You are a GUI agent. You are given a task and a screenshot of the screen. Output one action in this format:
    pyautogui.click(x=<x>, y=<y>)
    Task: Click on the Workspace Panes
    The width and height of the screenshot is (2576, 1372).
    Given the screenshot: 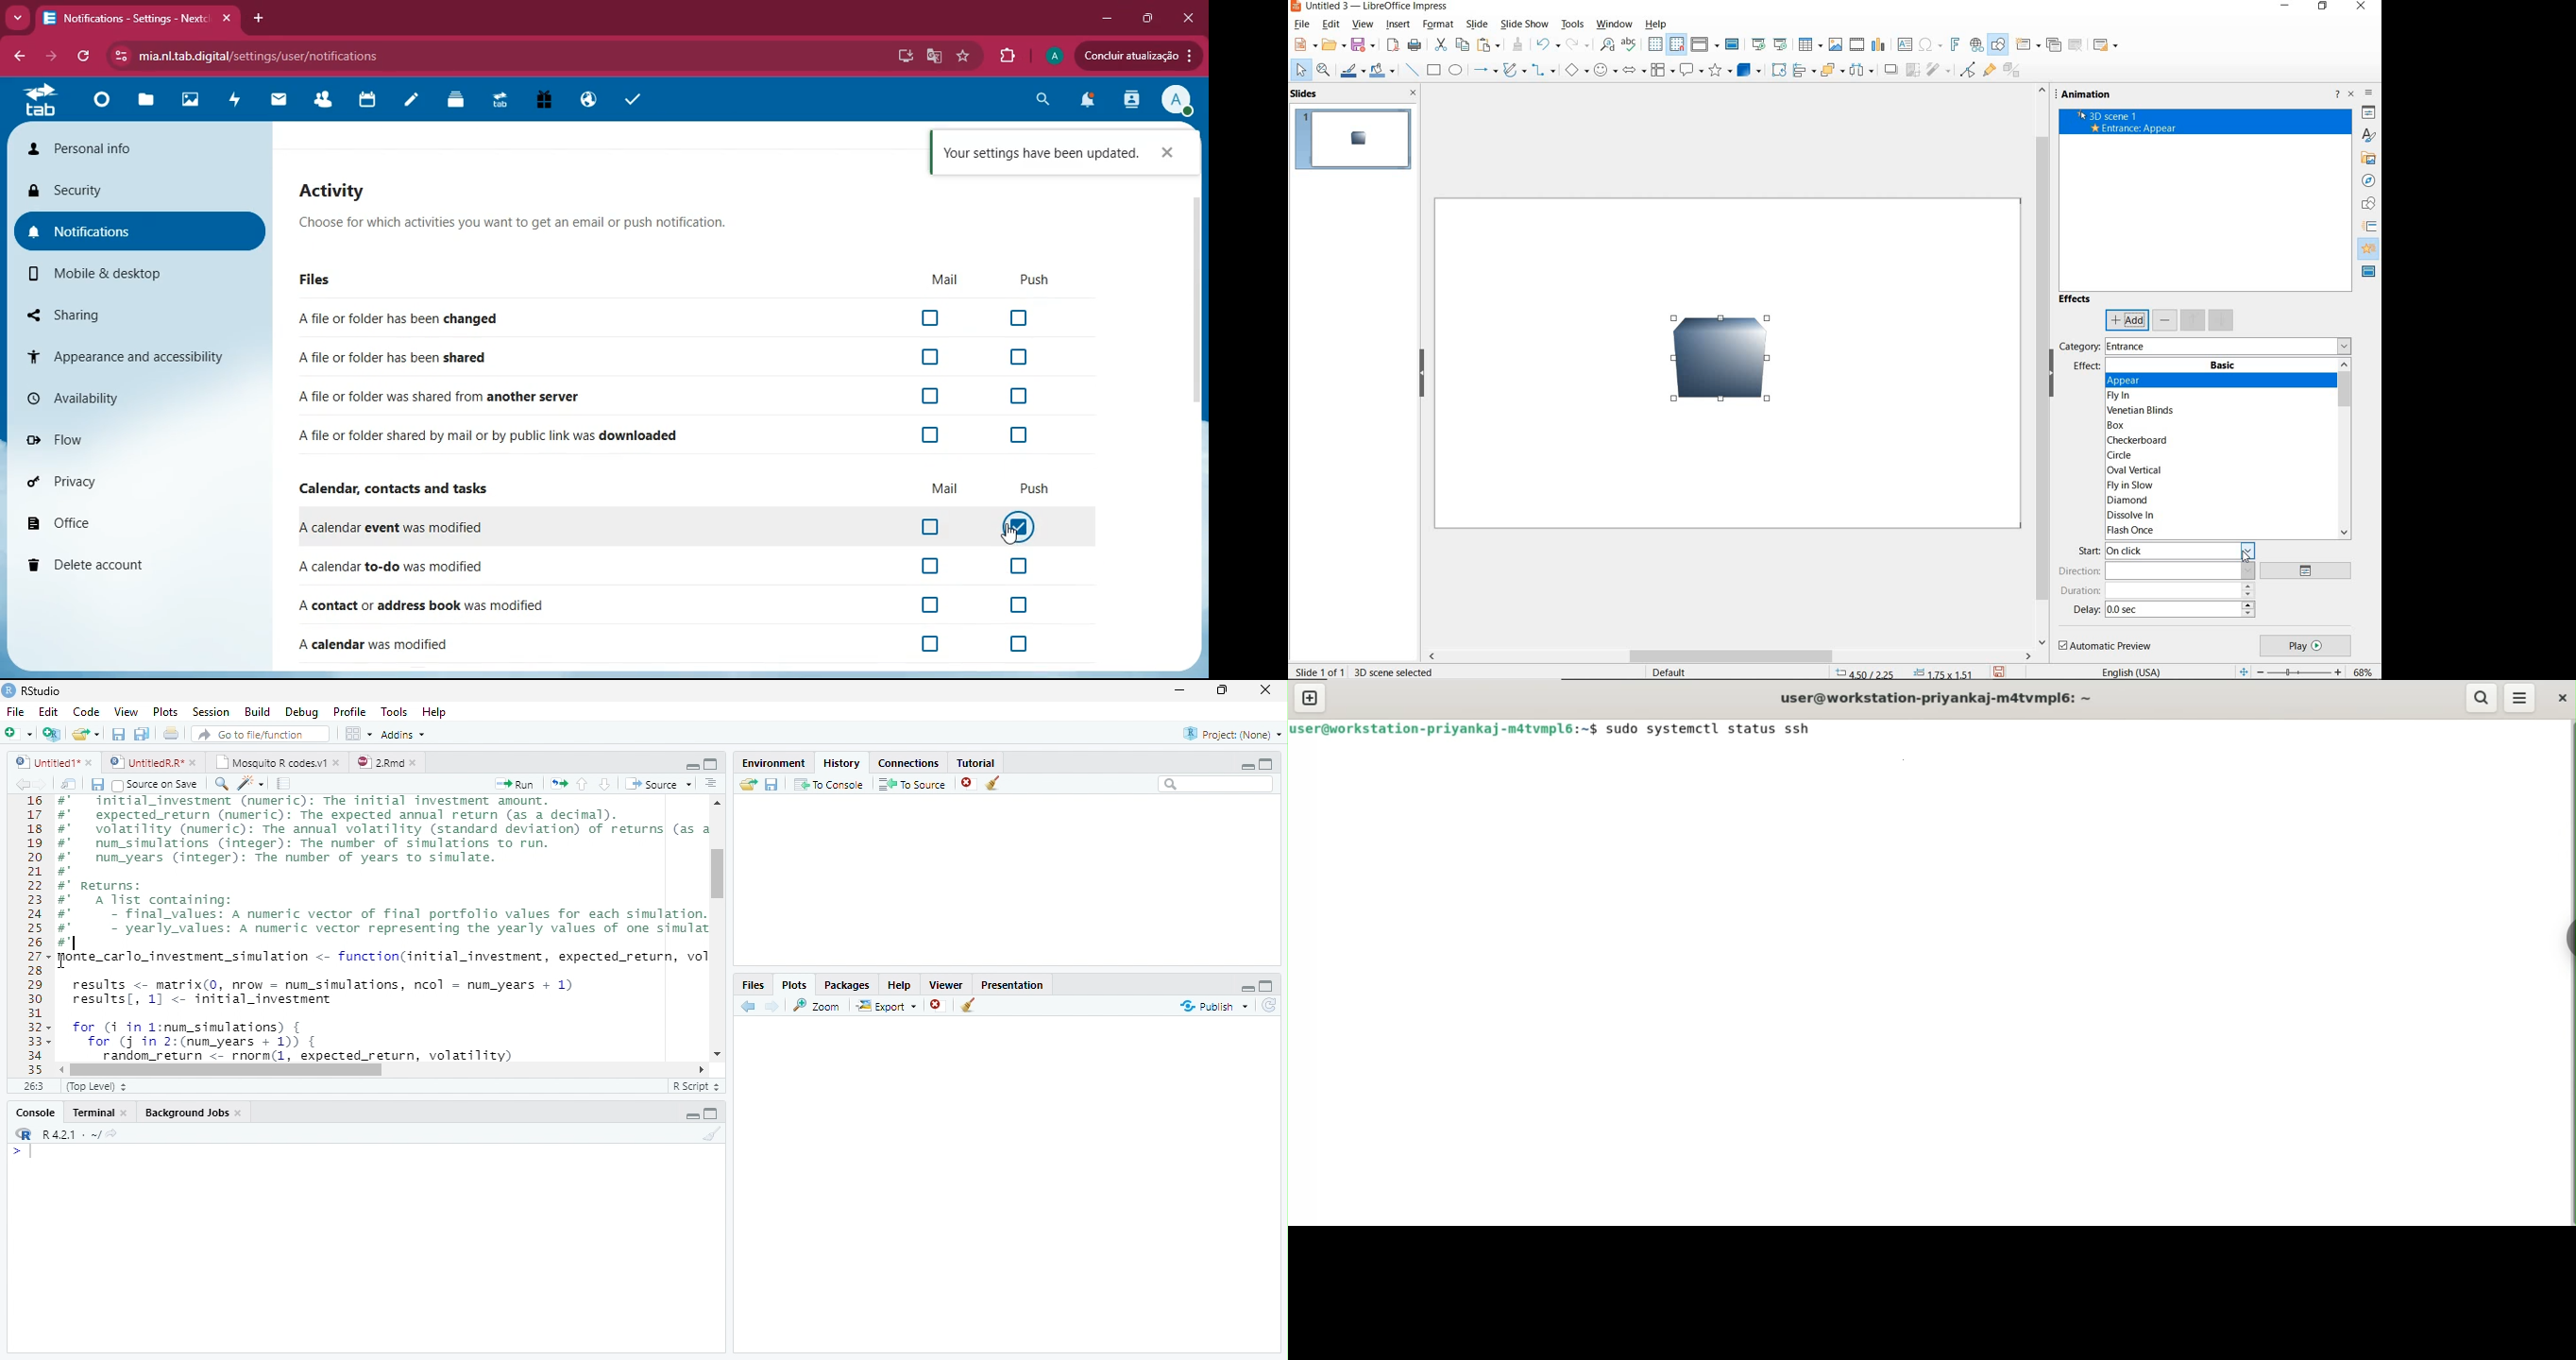 What is the action you would take?
    pyautogui.click(x=358, y=734)
    